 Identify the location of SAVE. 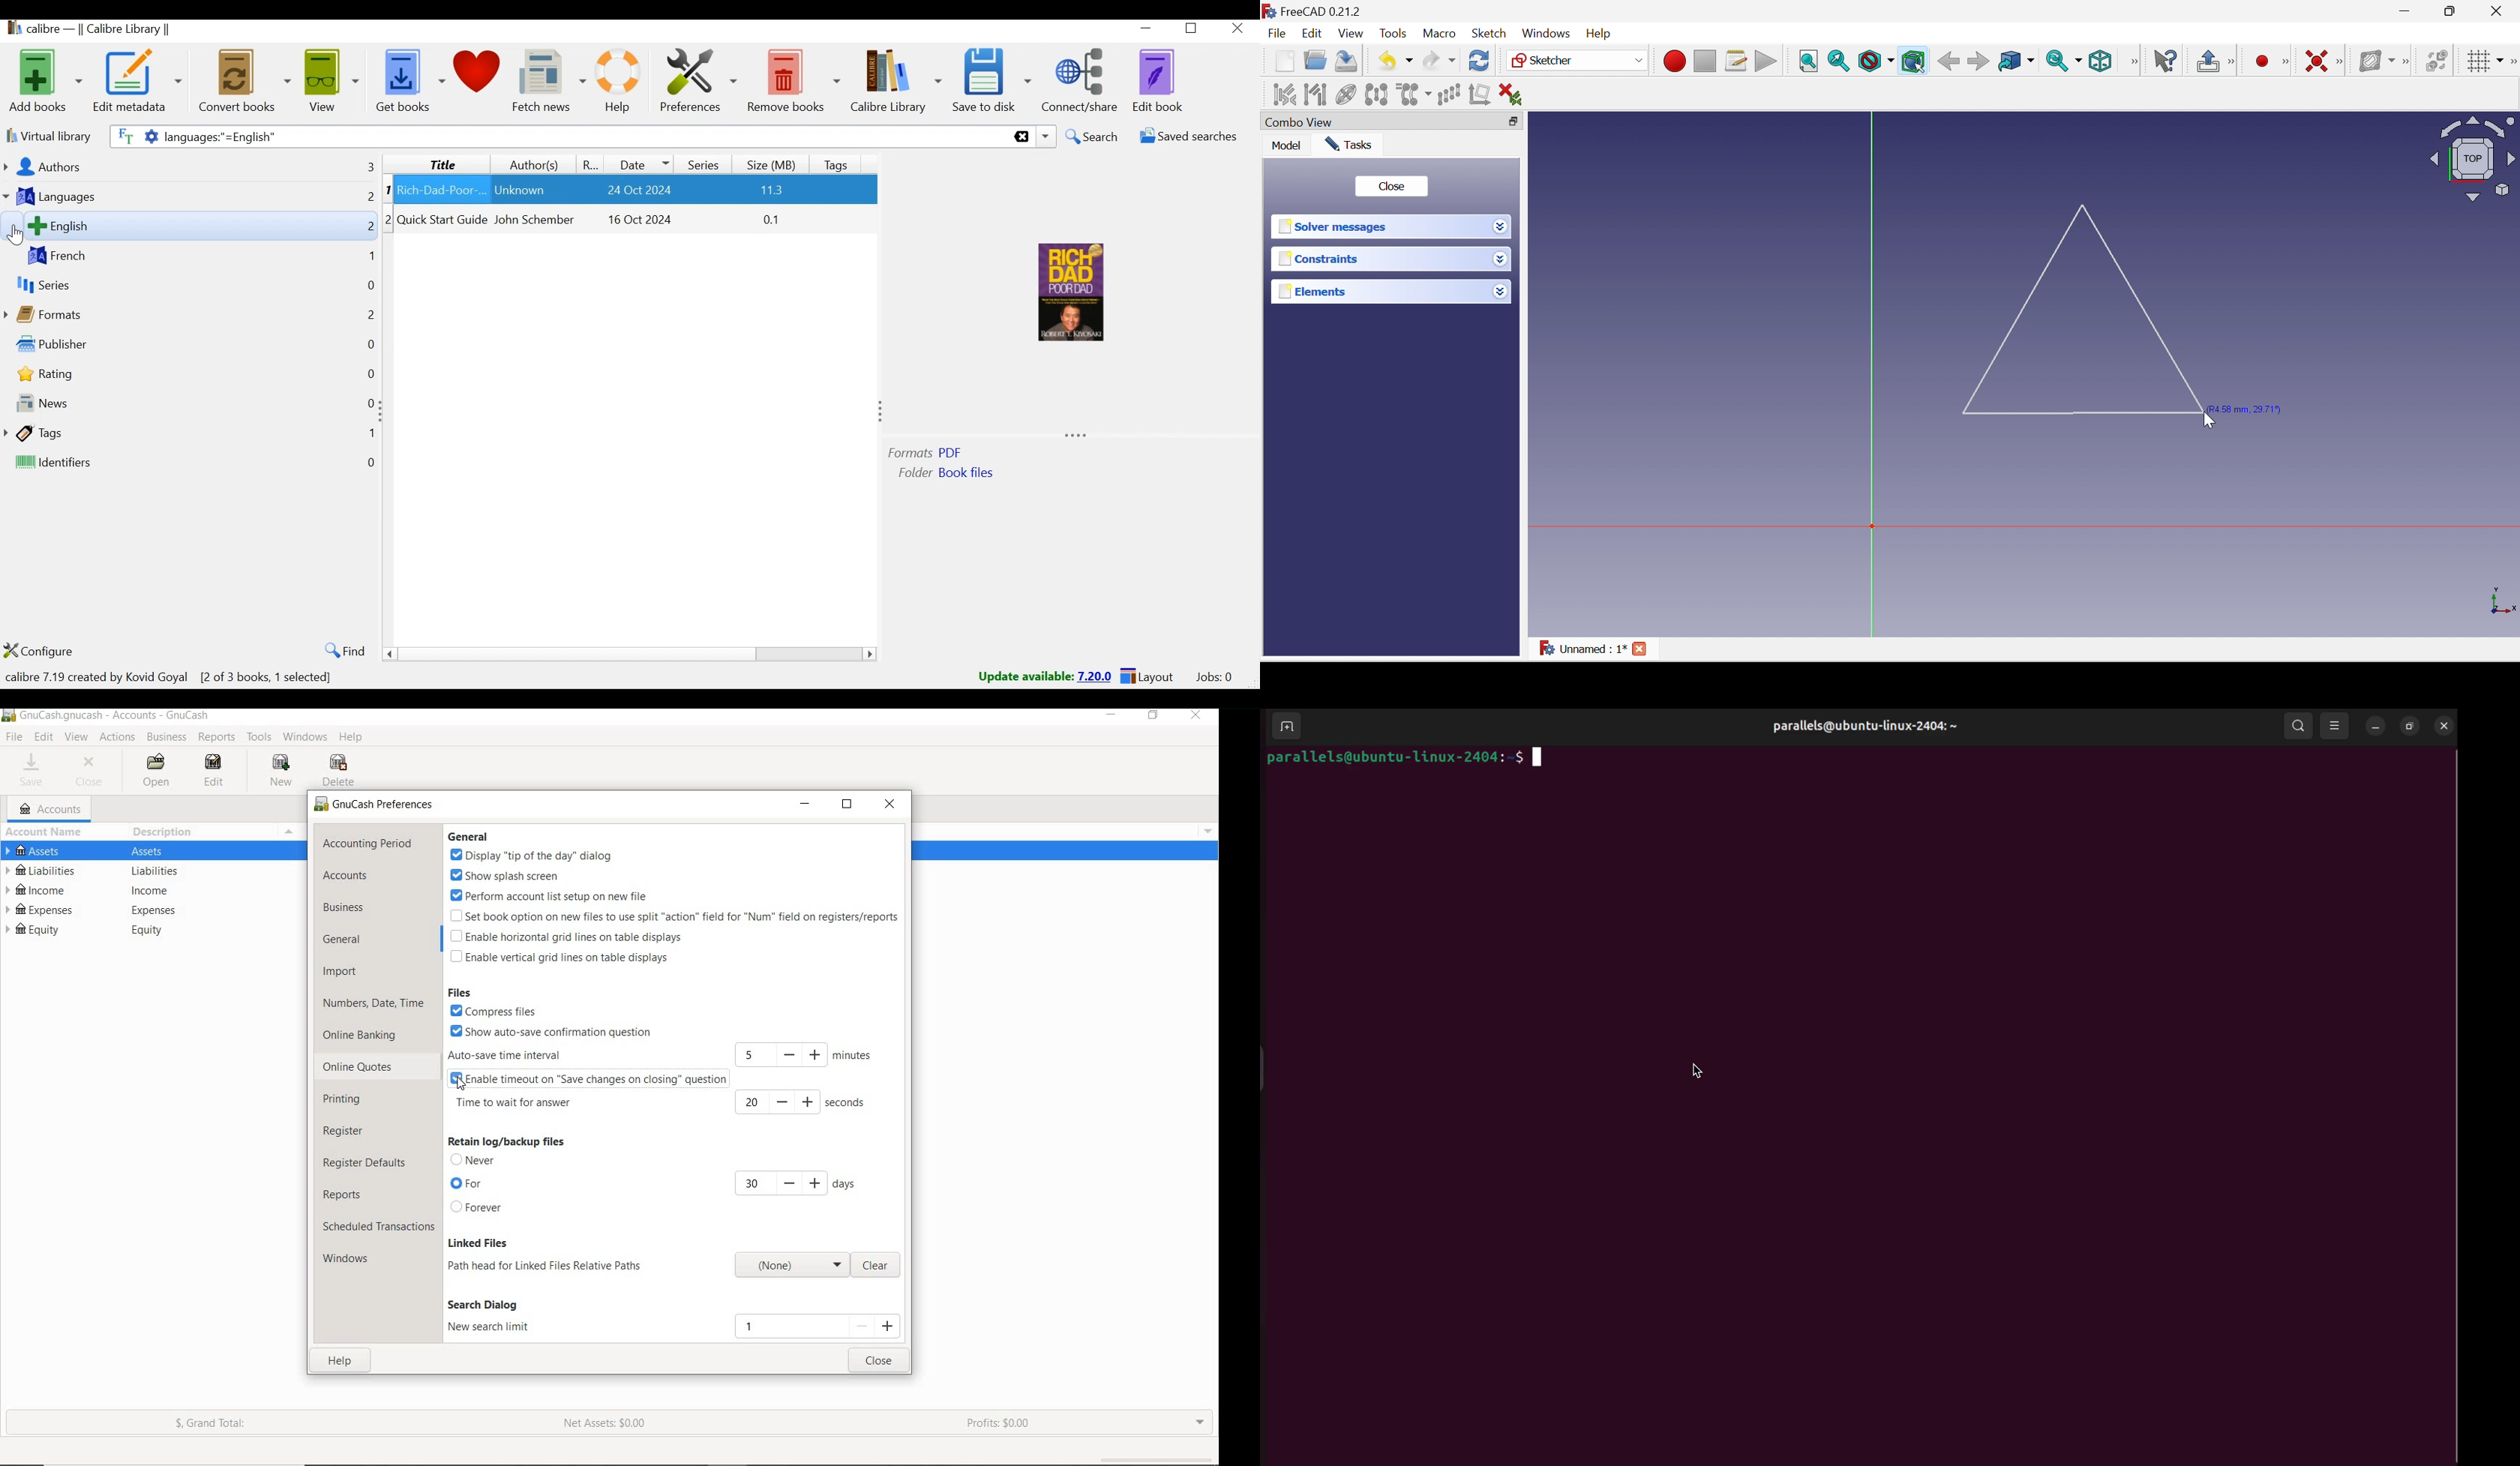
(36, 770).